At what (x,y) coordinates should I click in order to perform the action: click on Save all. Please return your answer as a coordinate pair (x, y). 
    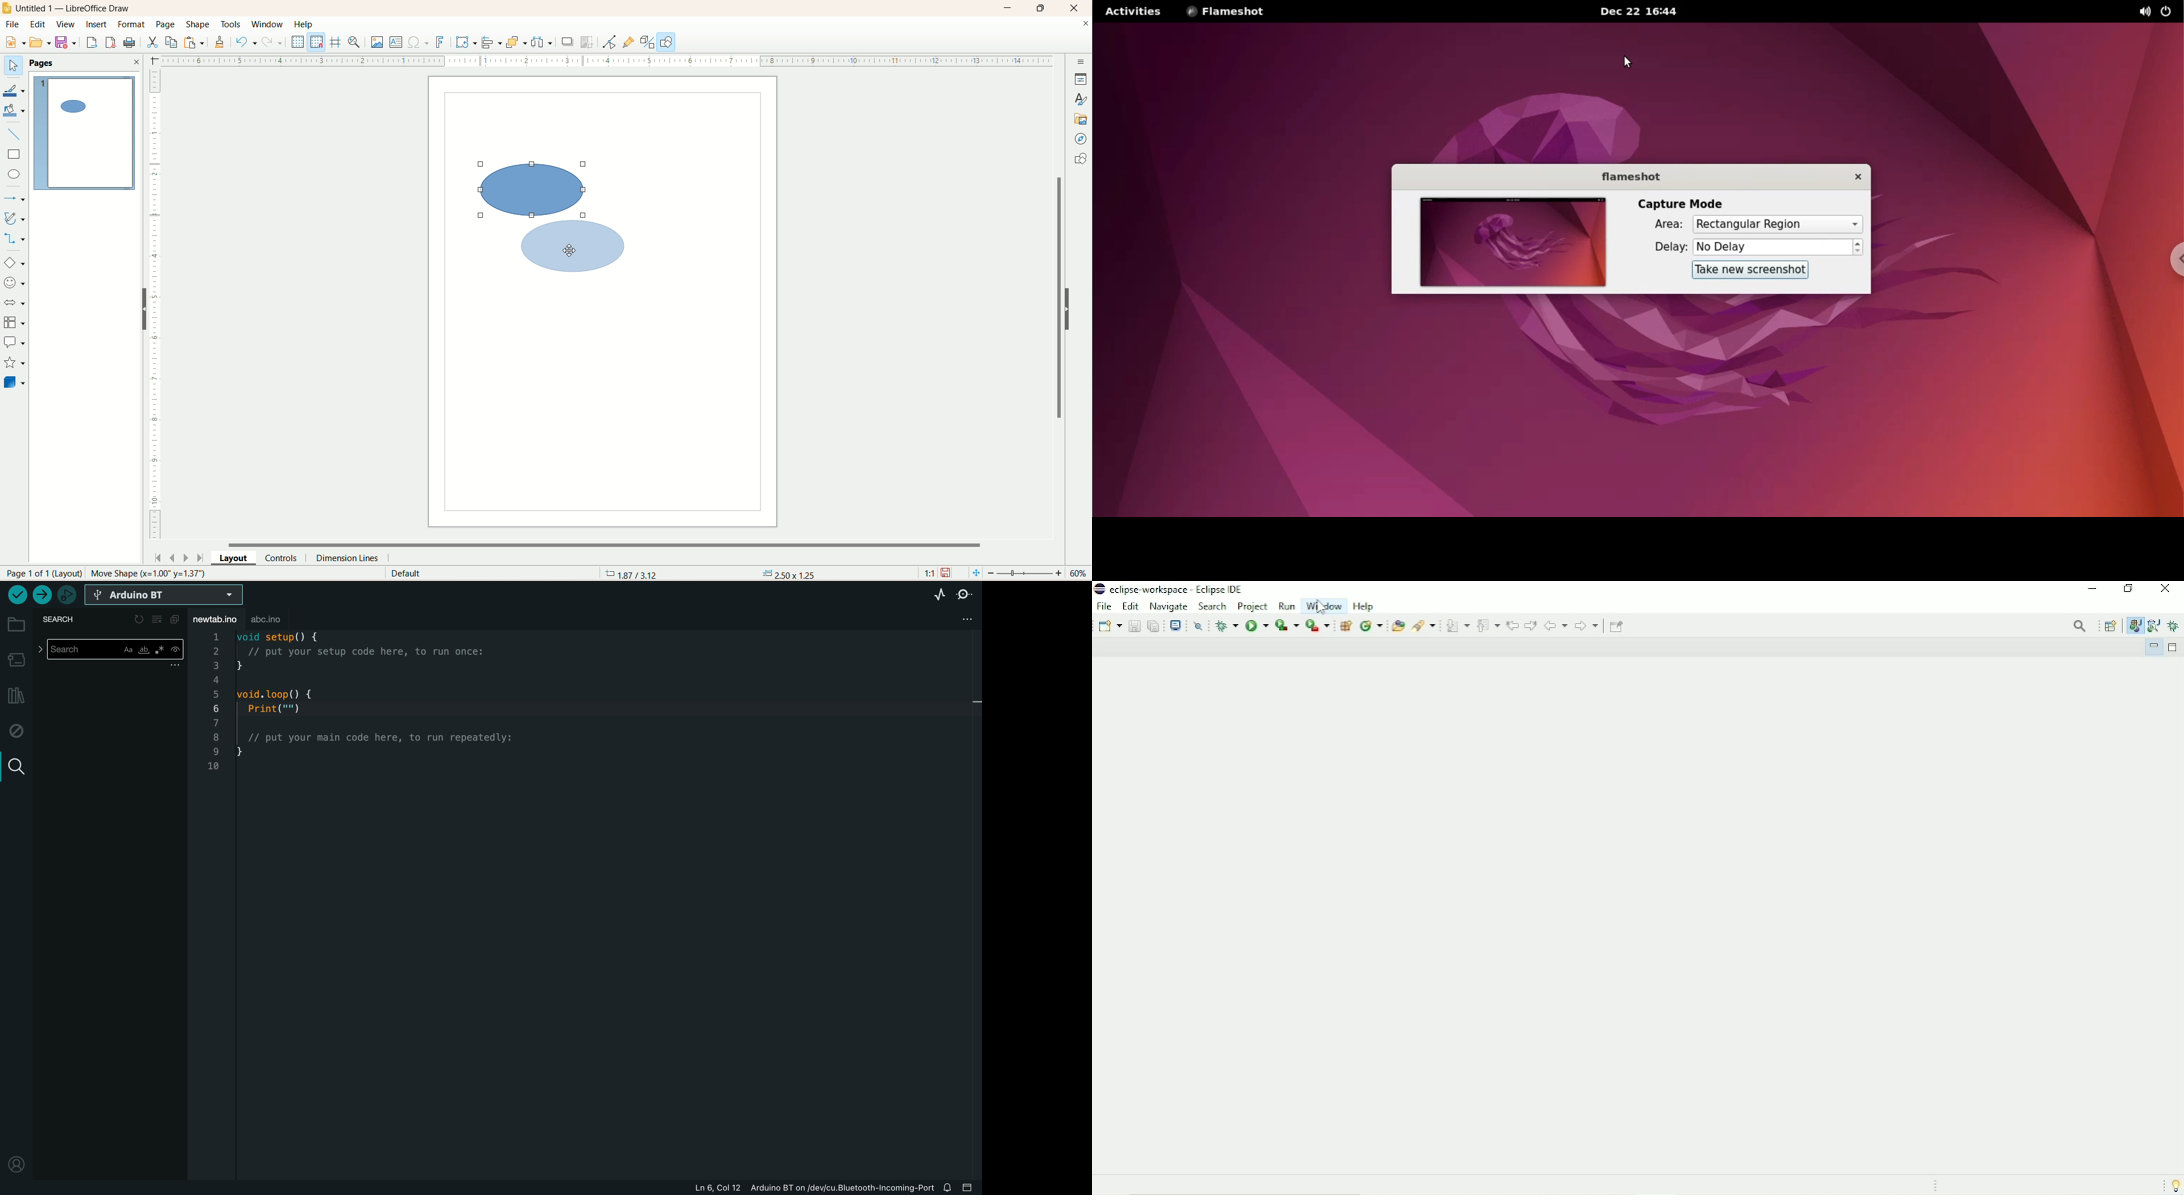
    Looking at the image, I should click on (1152, 625).